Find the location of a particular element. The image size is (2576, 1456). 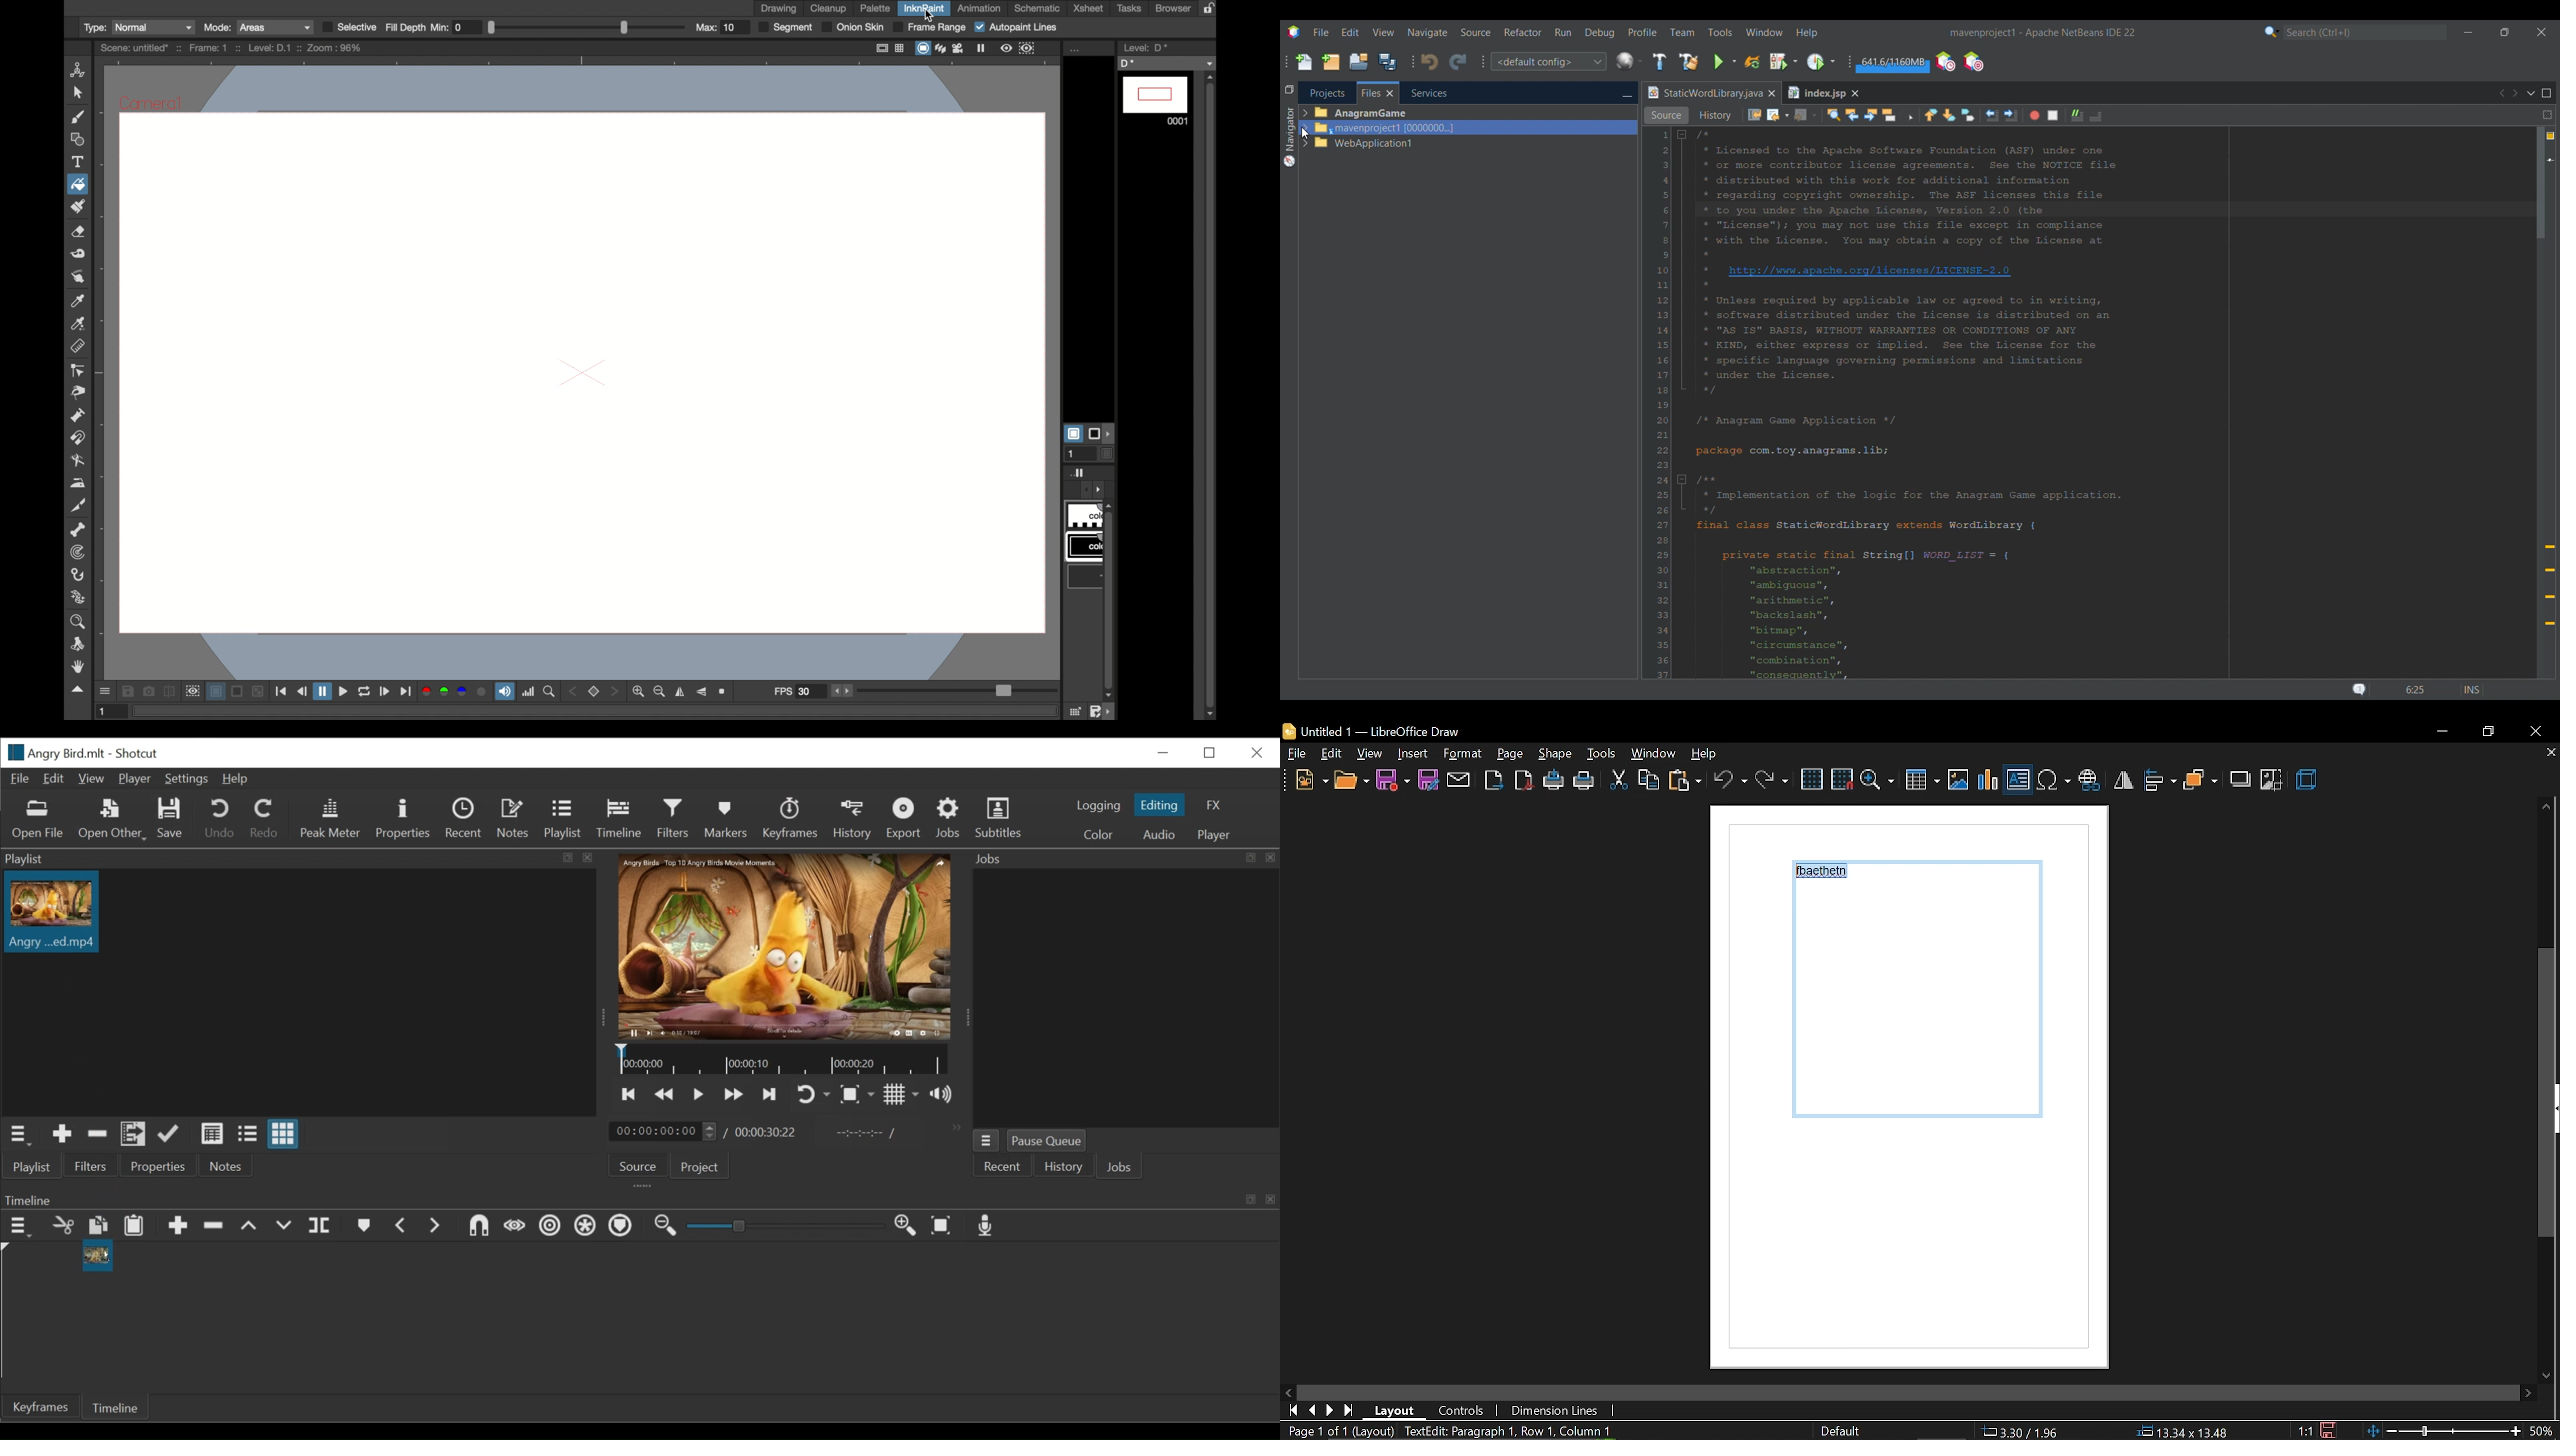

layer is located at coordinates (215, 693).